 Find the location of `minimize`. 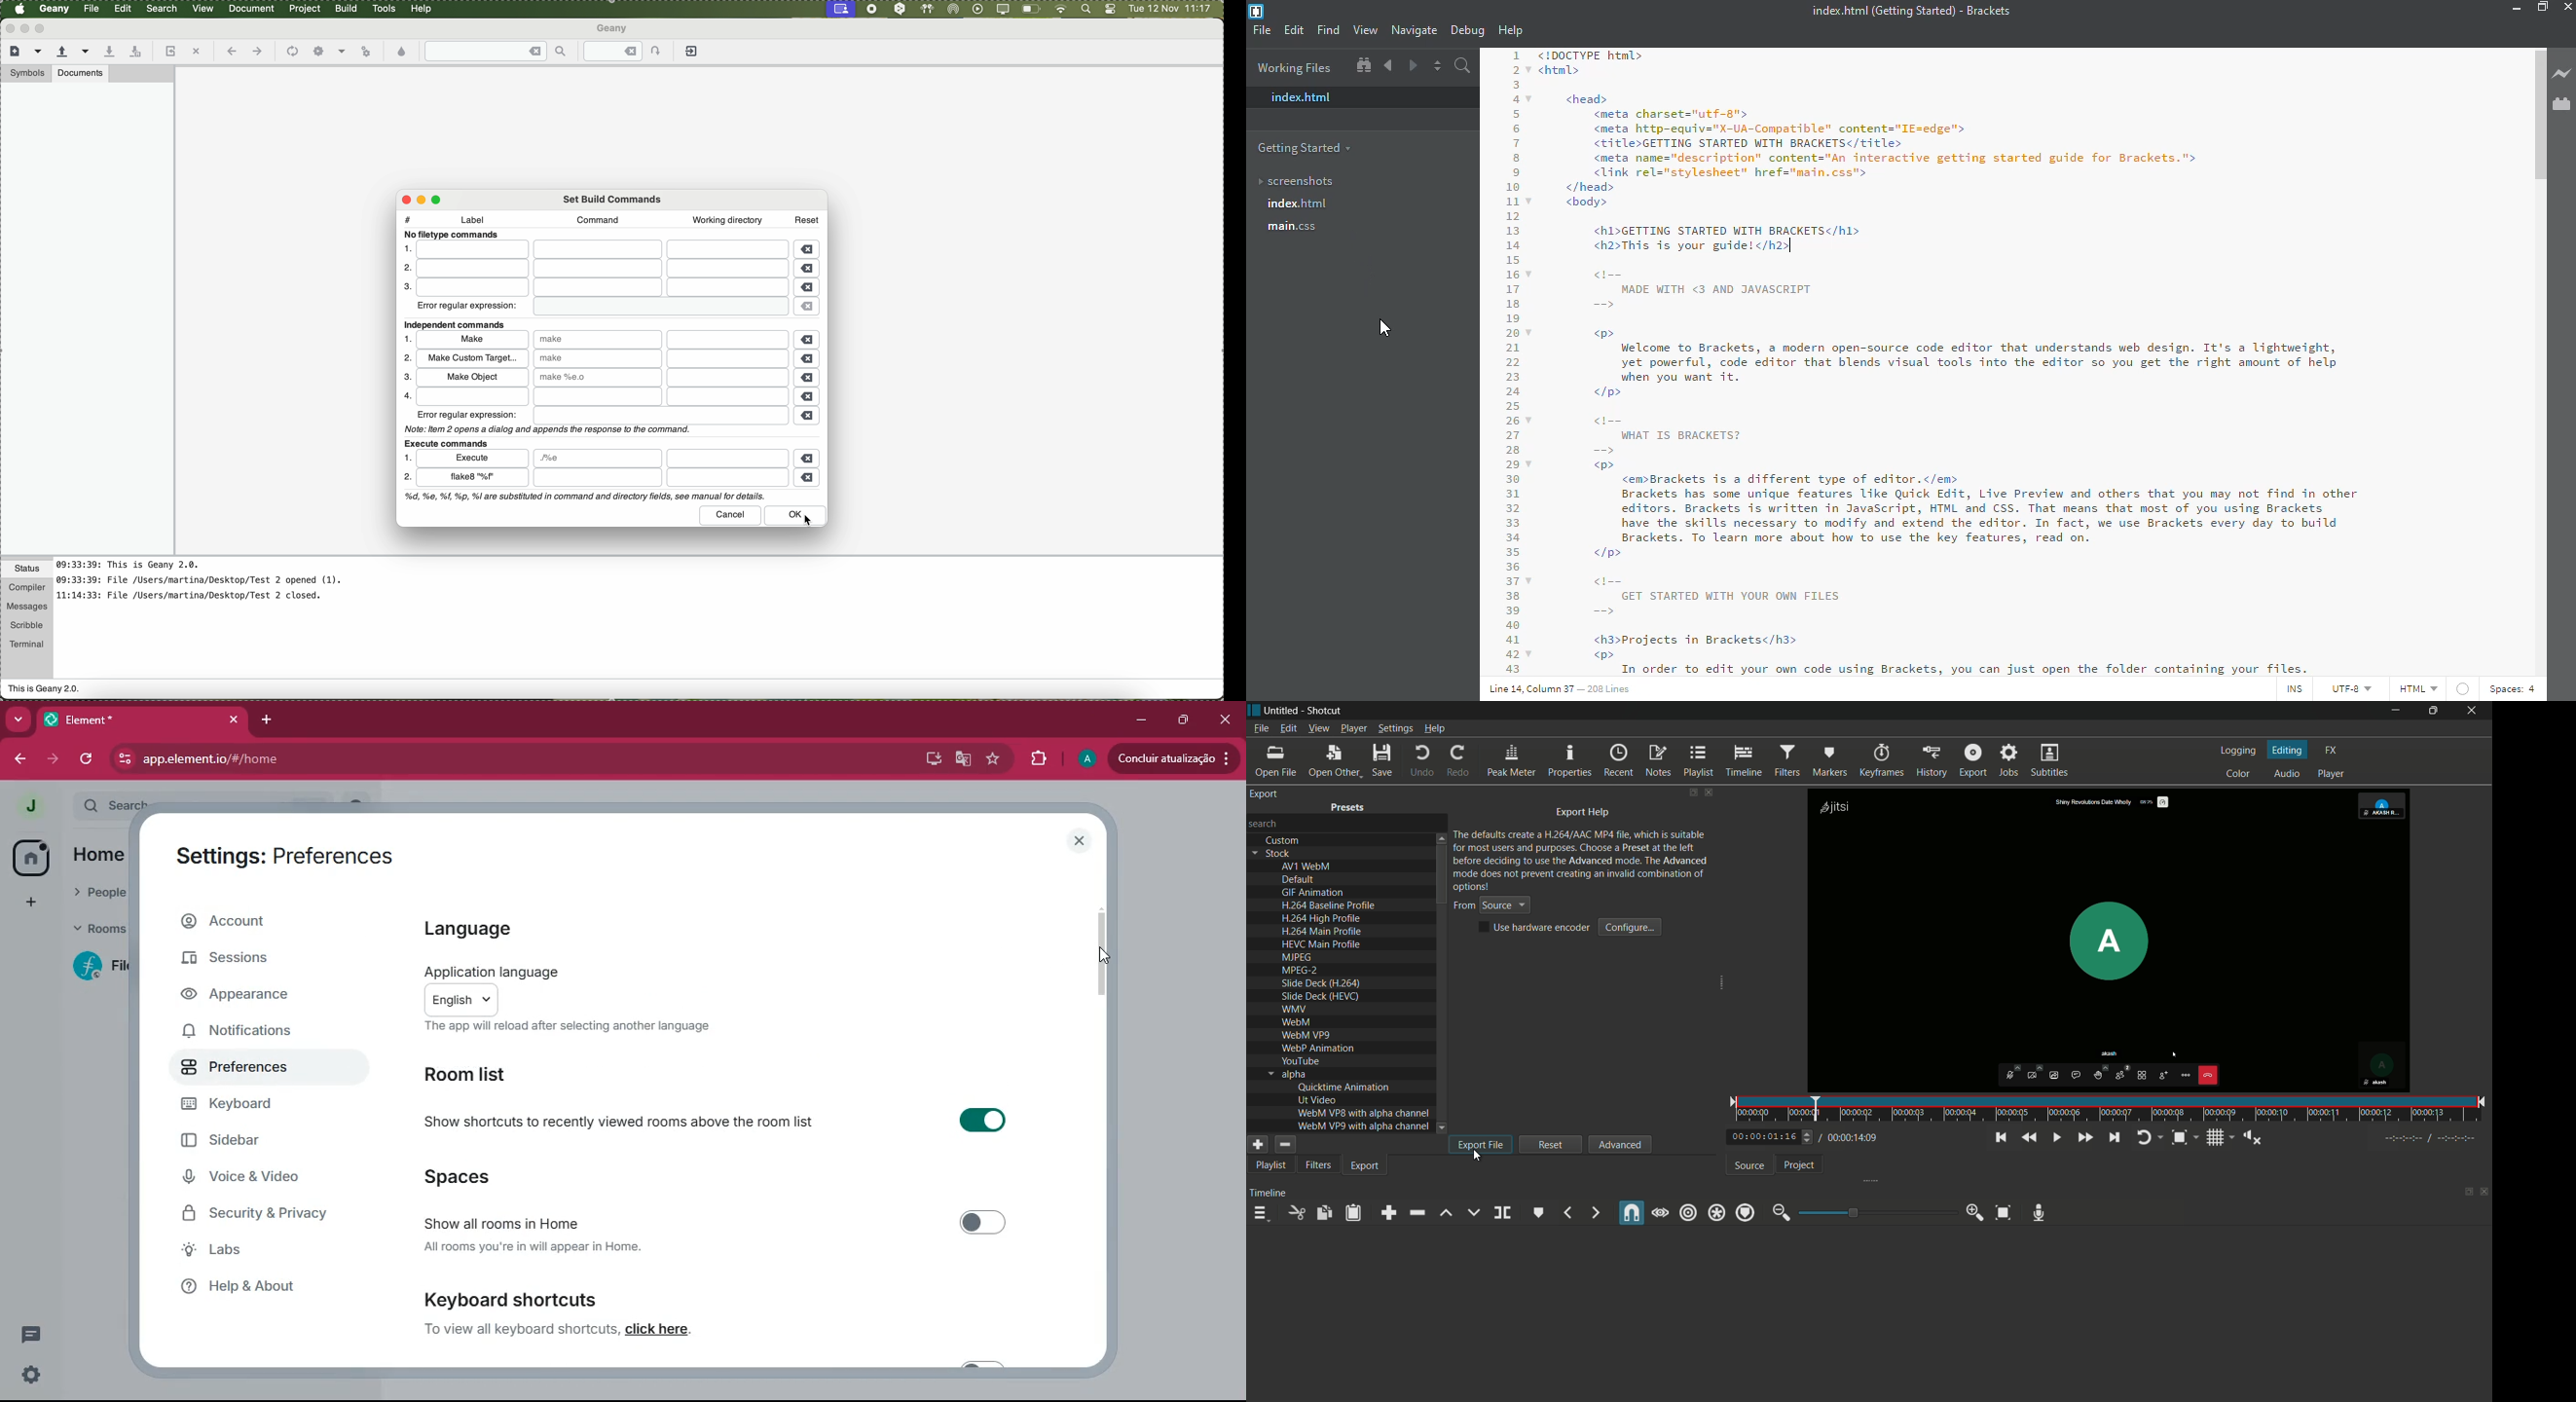

minimize is located at coordinates (424, 199).